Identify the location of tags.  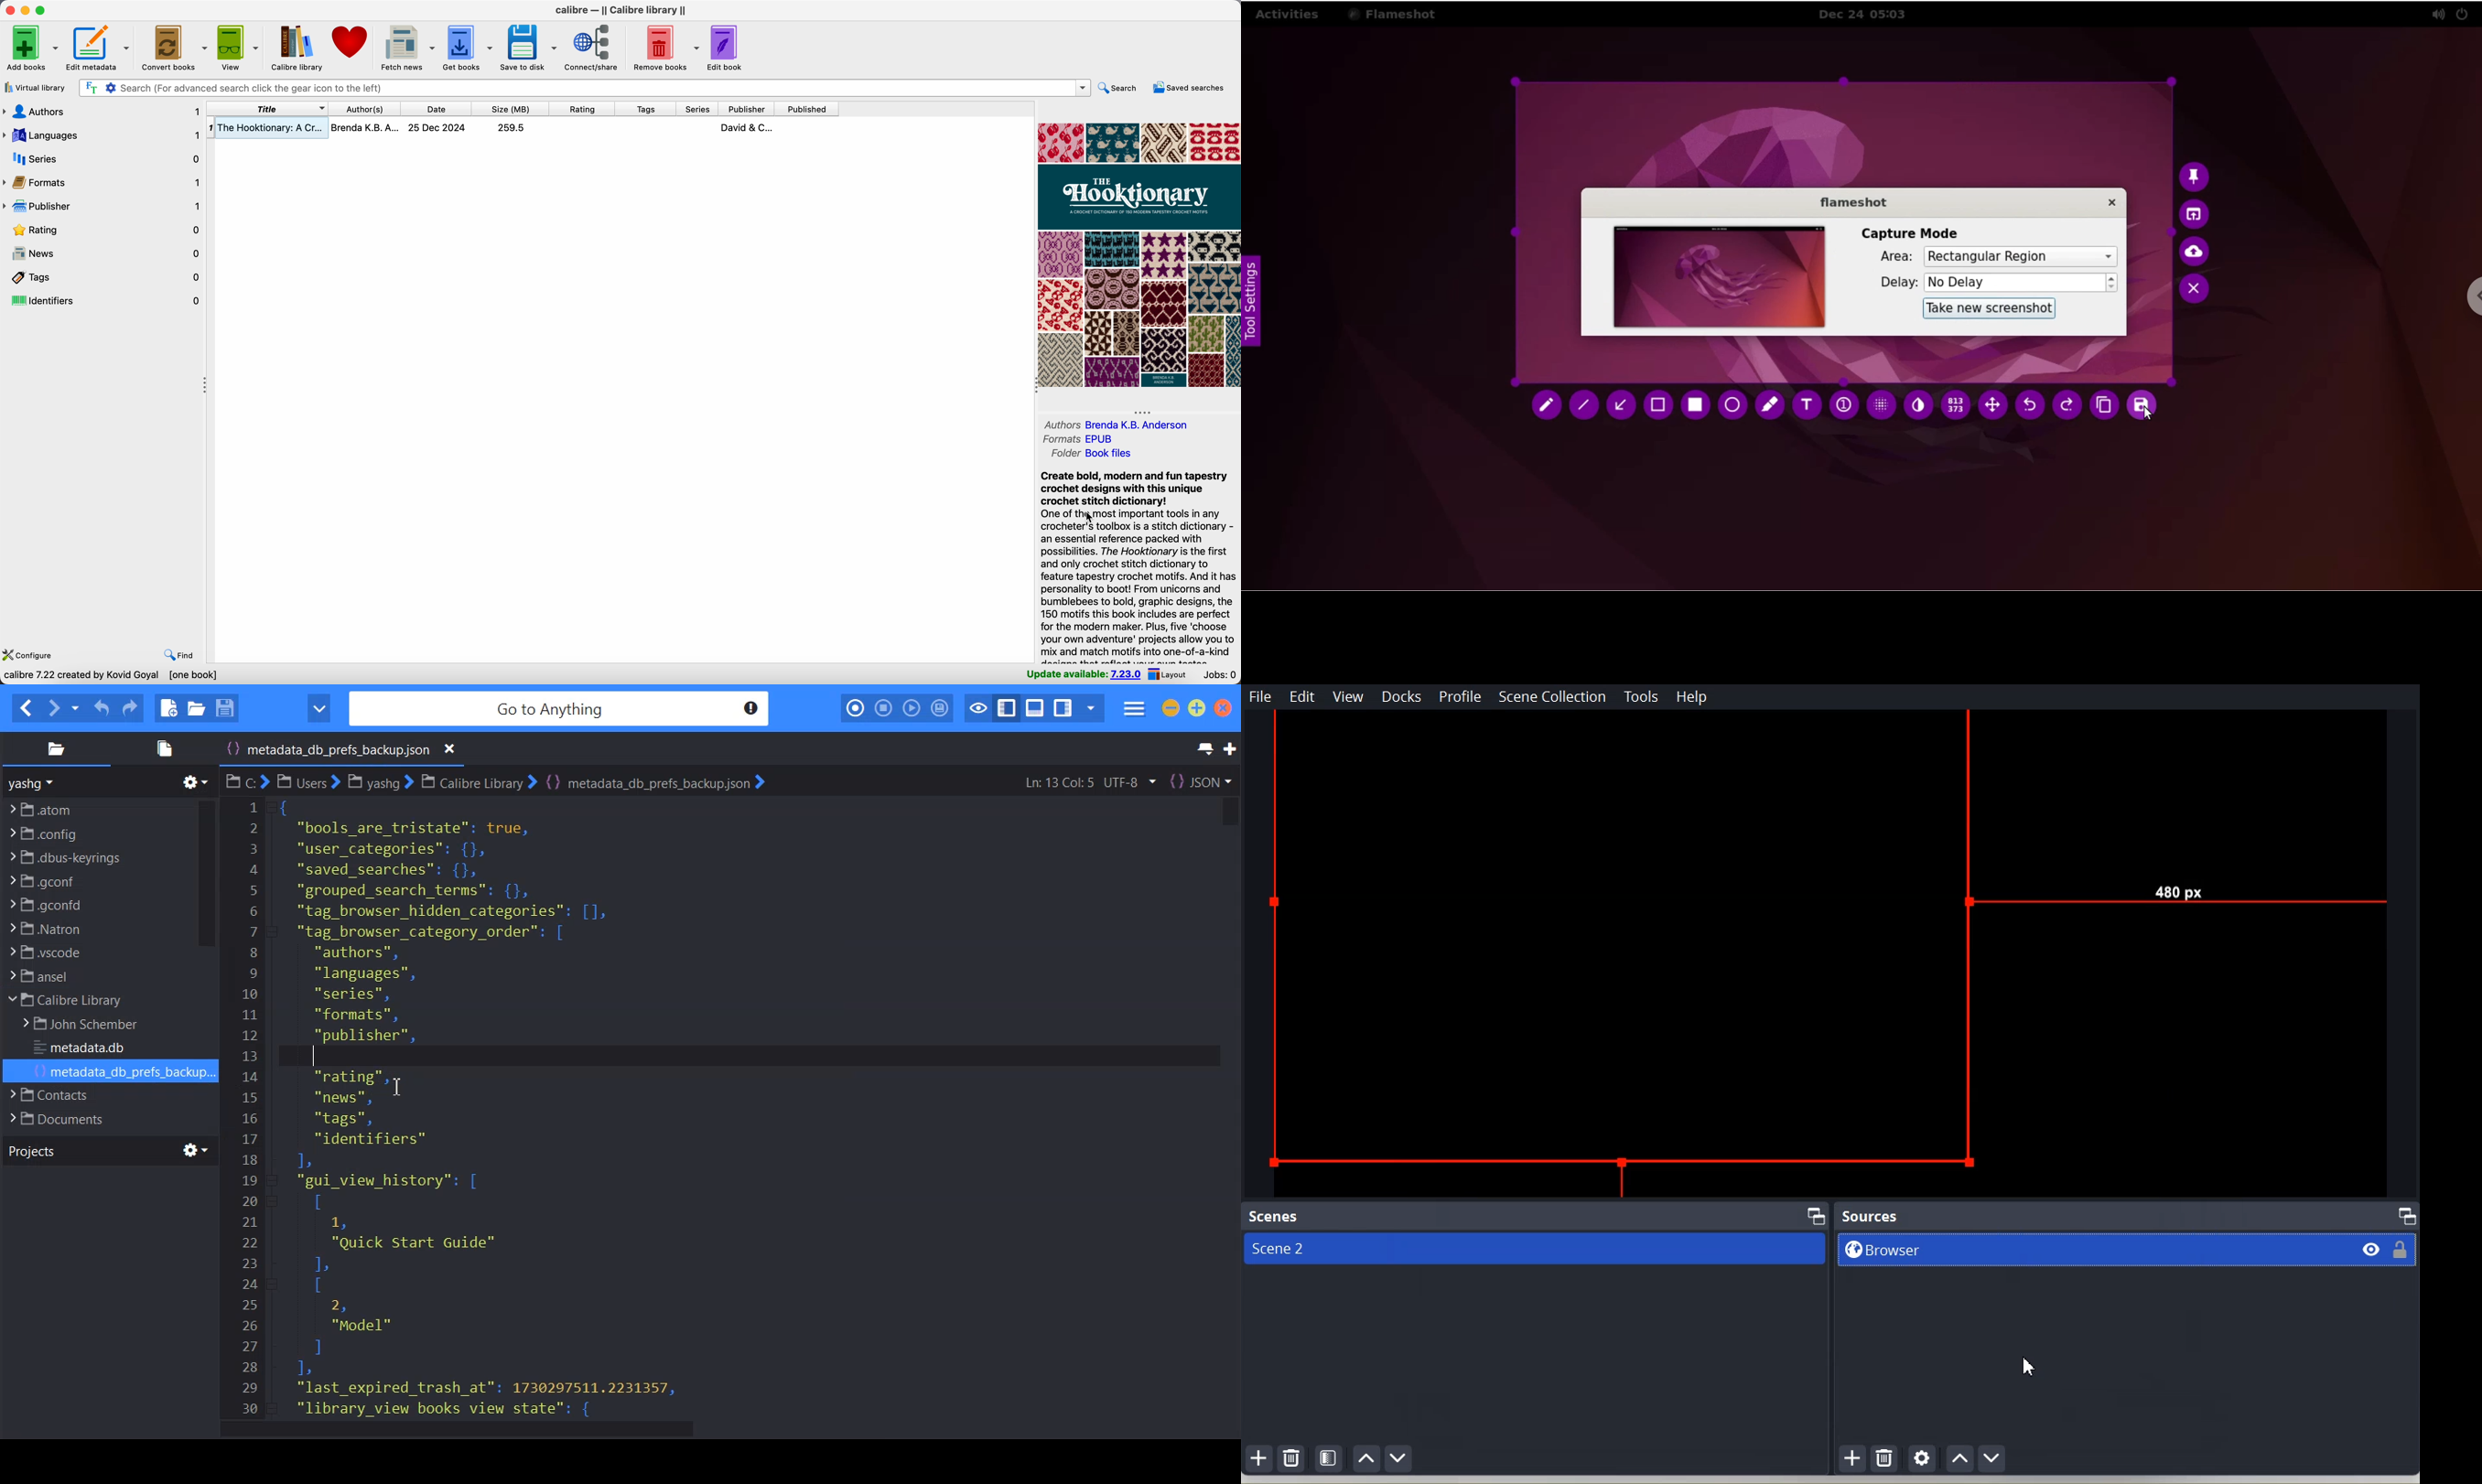
(103, 277).